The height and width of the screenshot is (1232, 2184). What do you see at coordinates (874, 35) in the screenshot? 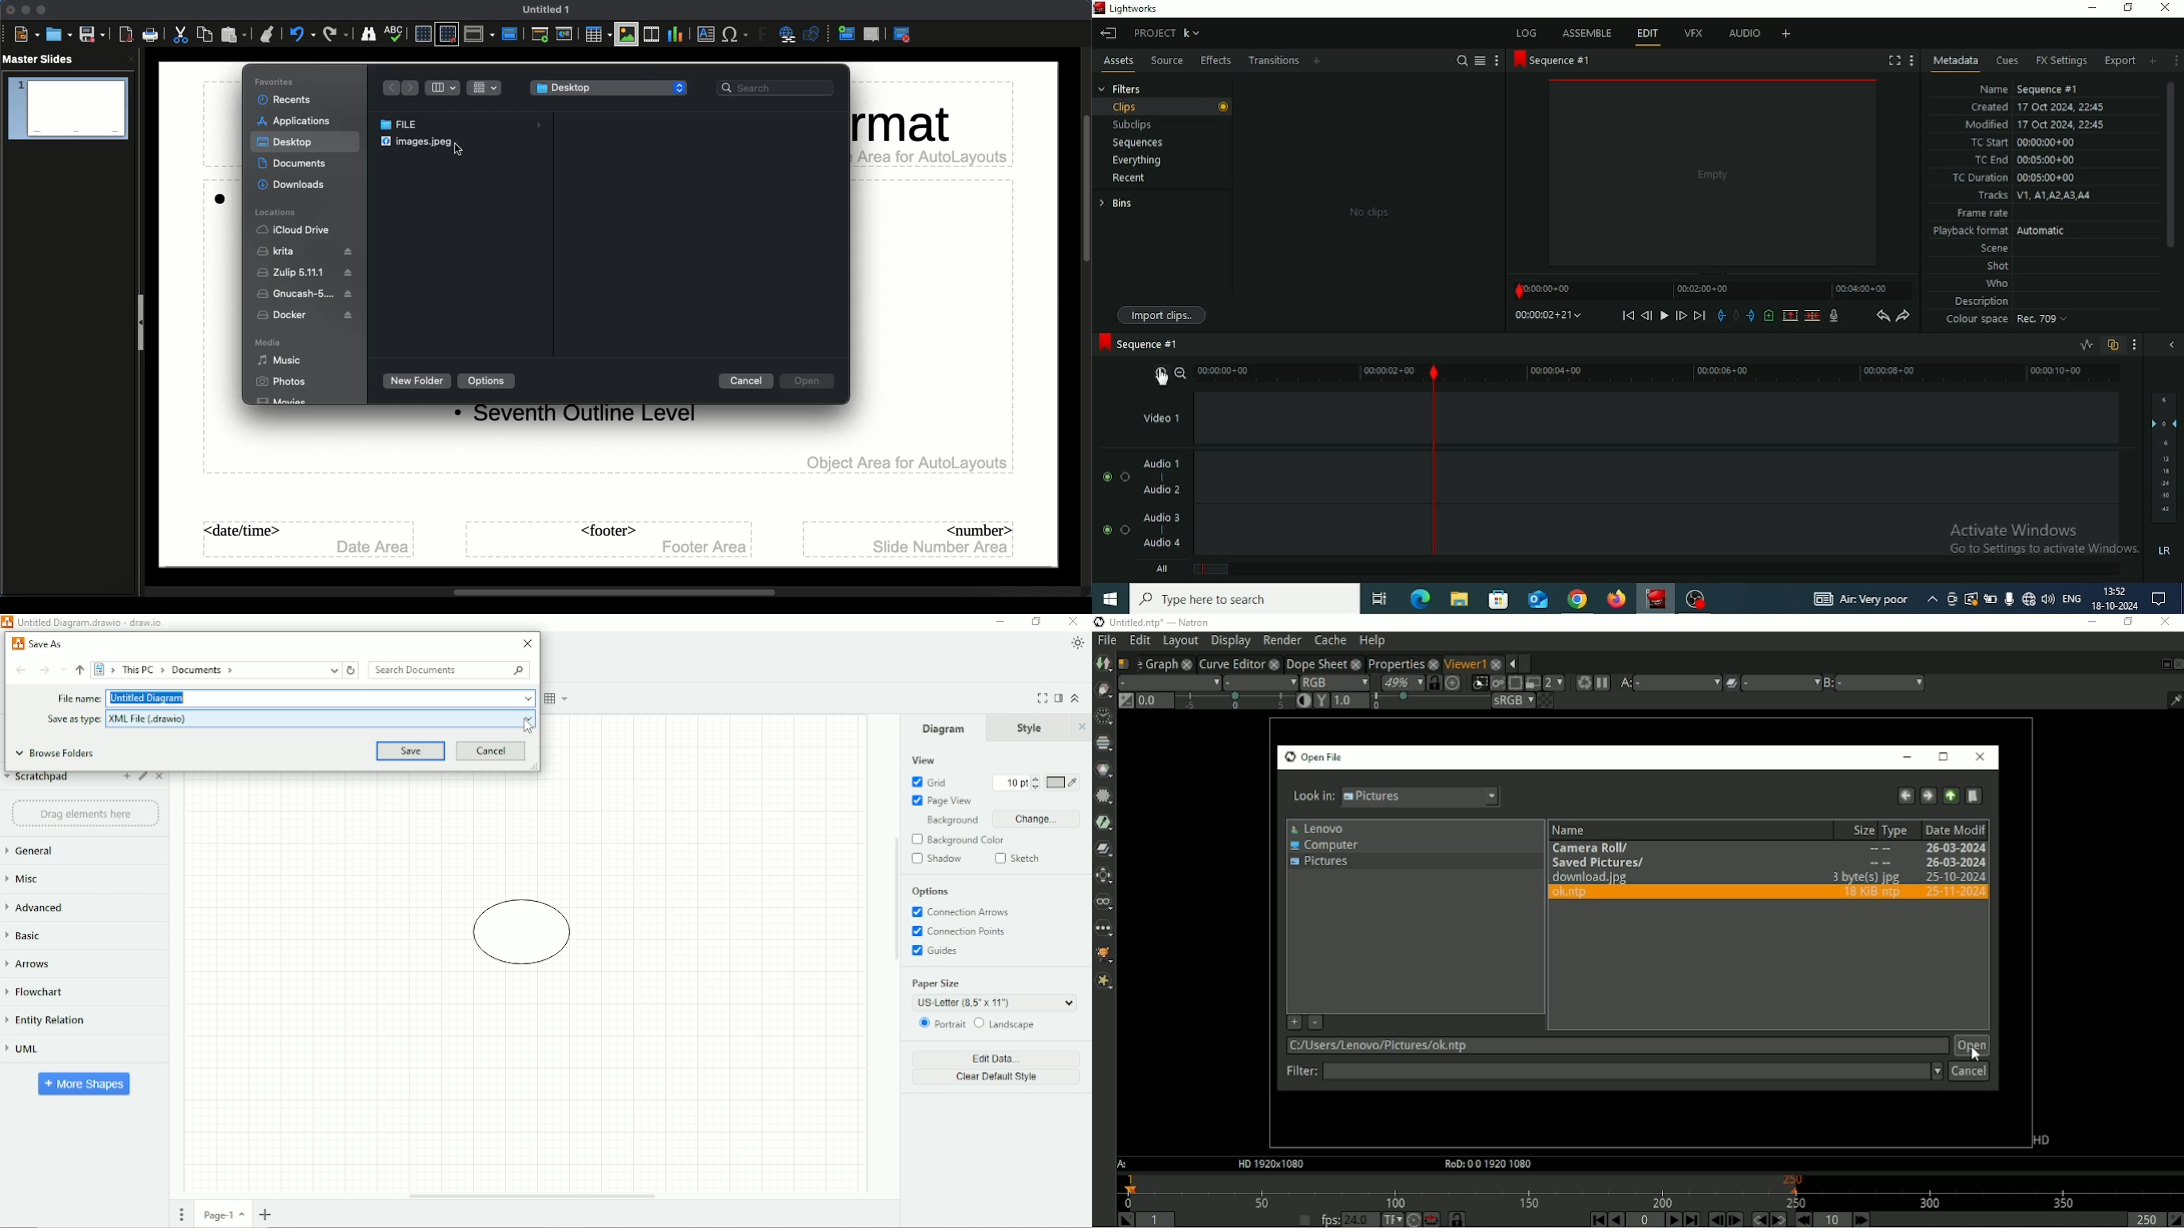
I see `Delete master` at bounding box center [874, 35].